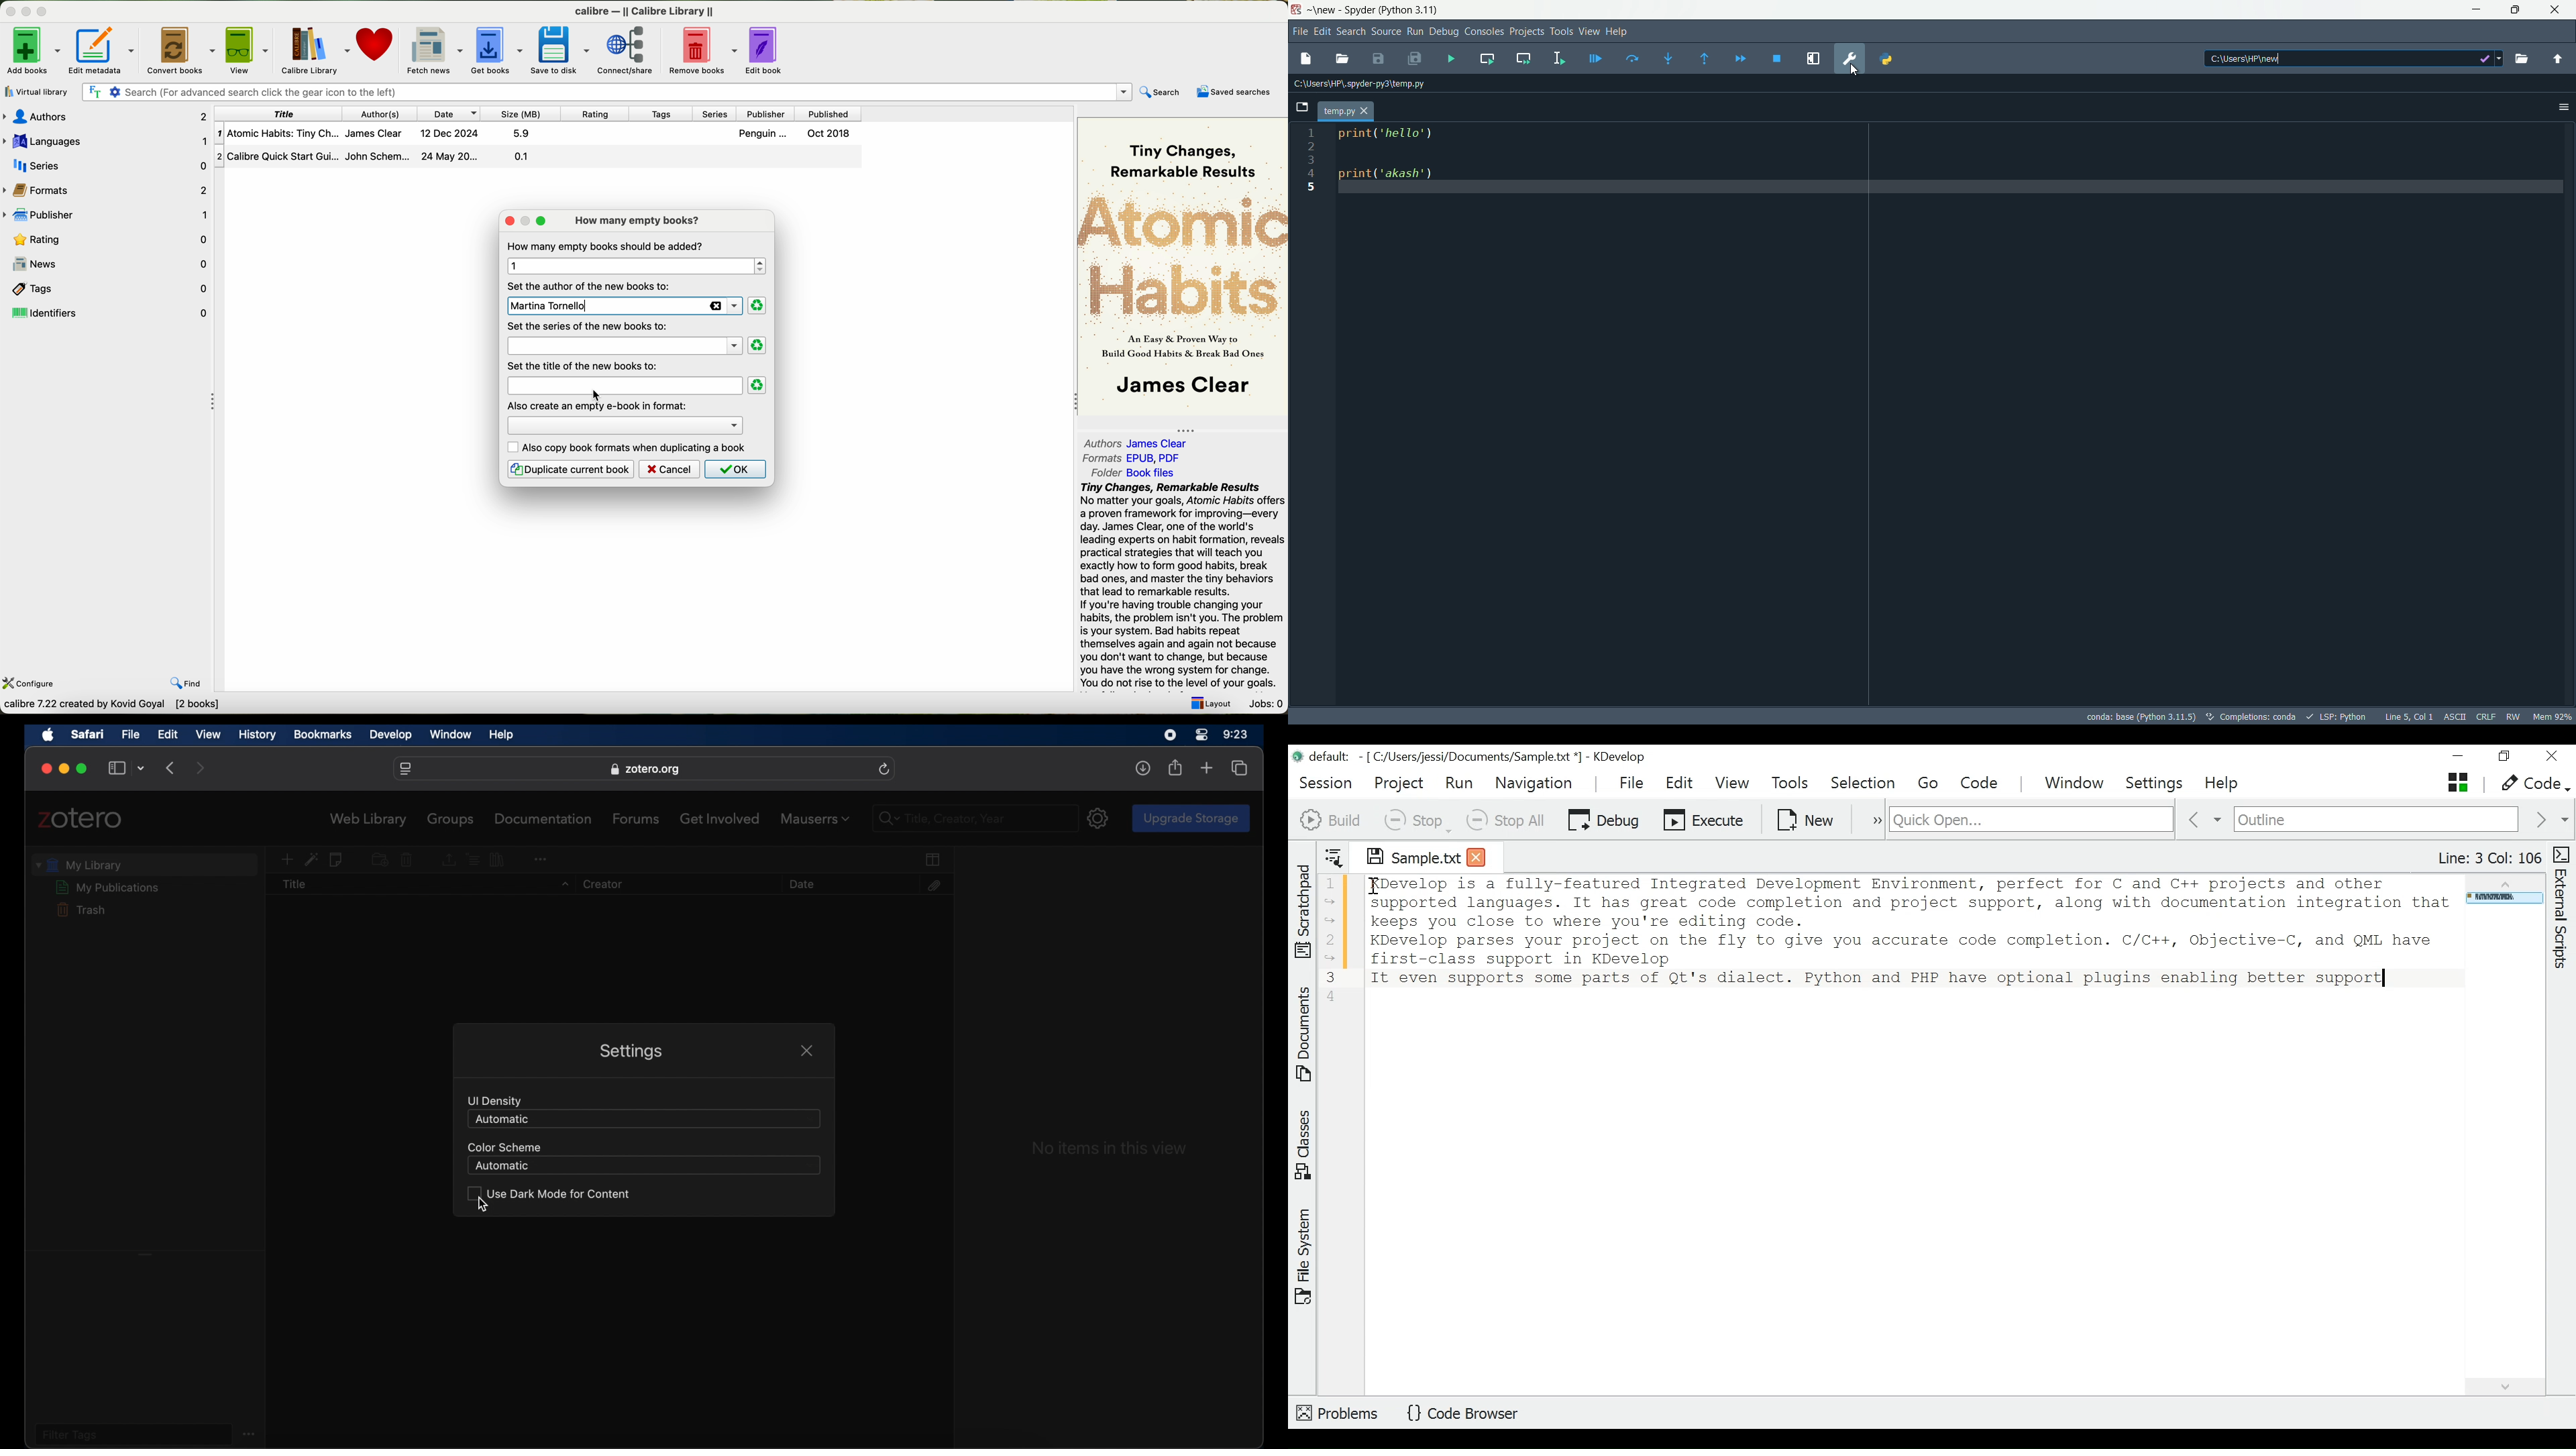 This screenshot has width=2576, height=1456. Describe the element at coordinates (1849, 57) in the screenshot. I see `preferences` at that location.